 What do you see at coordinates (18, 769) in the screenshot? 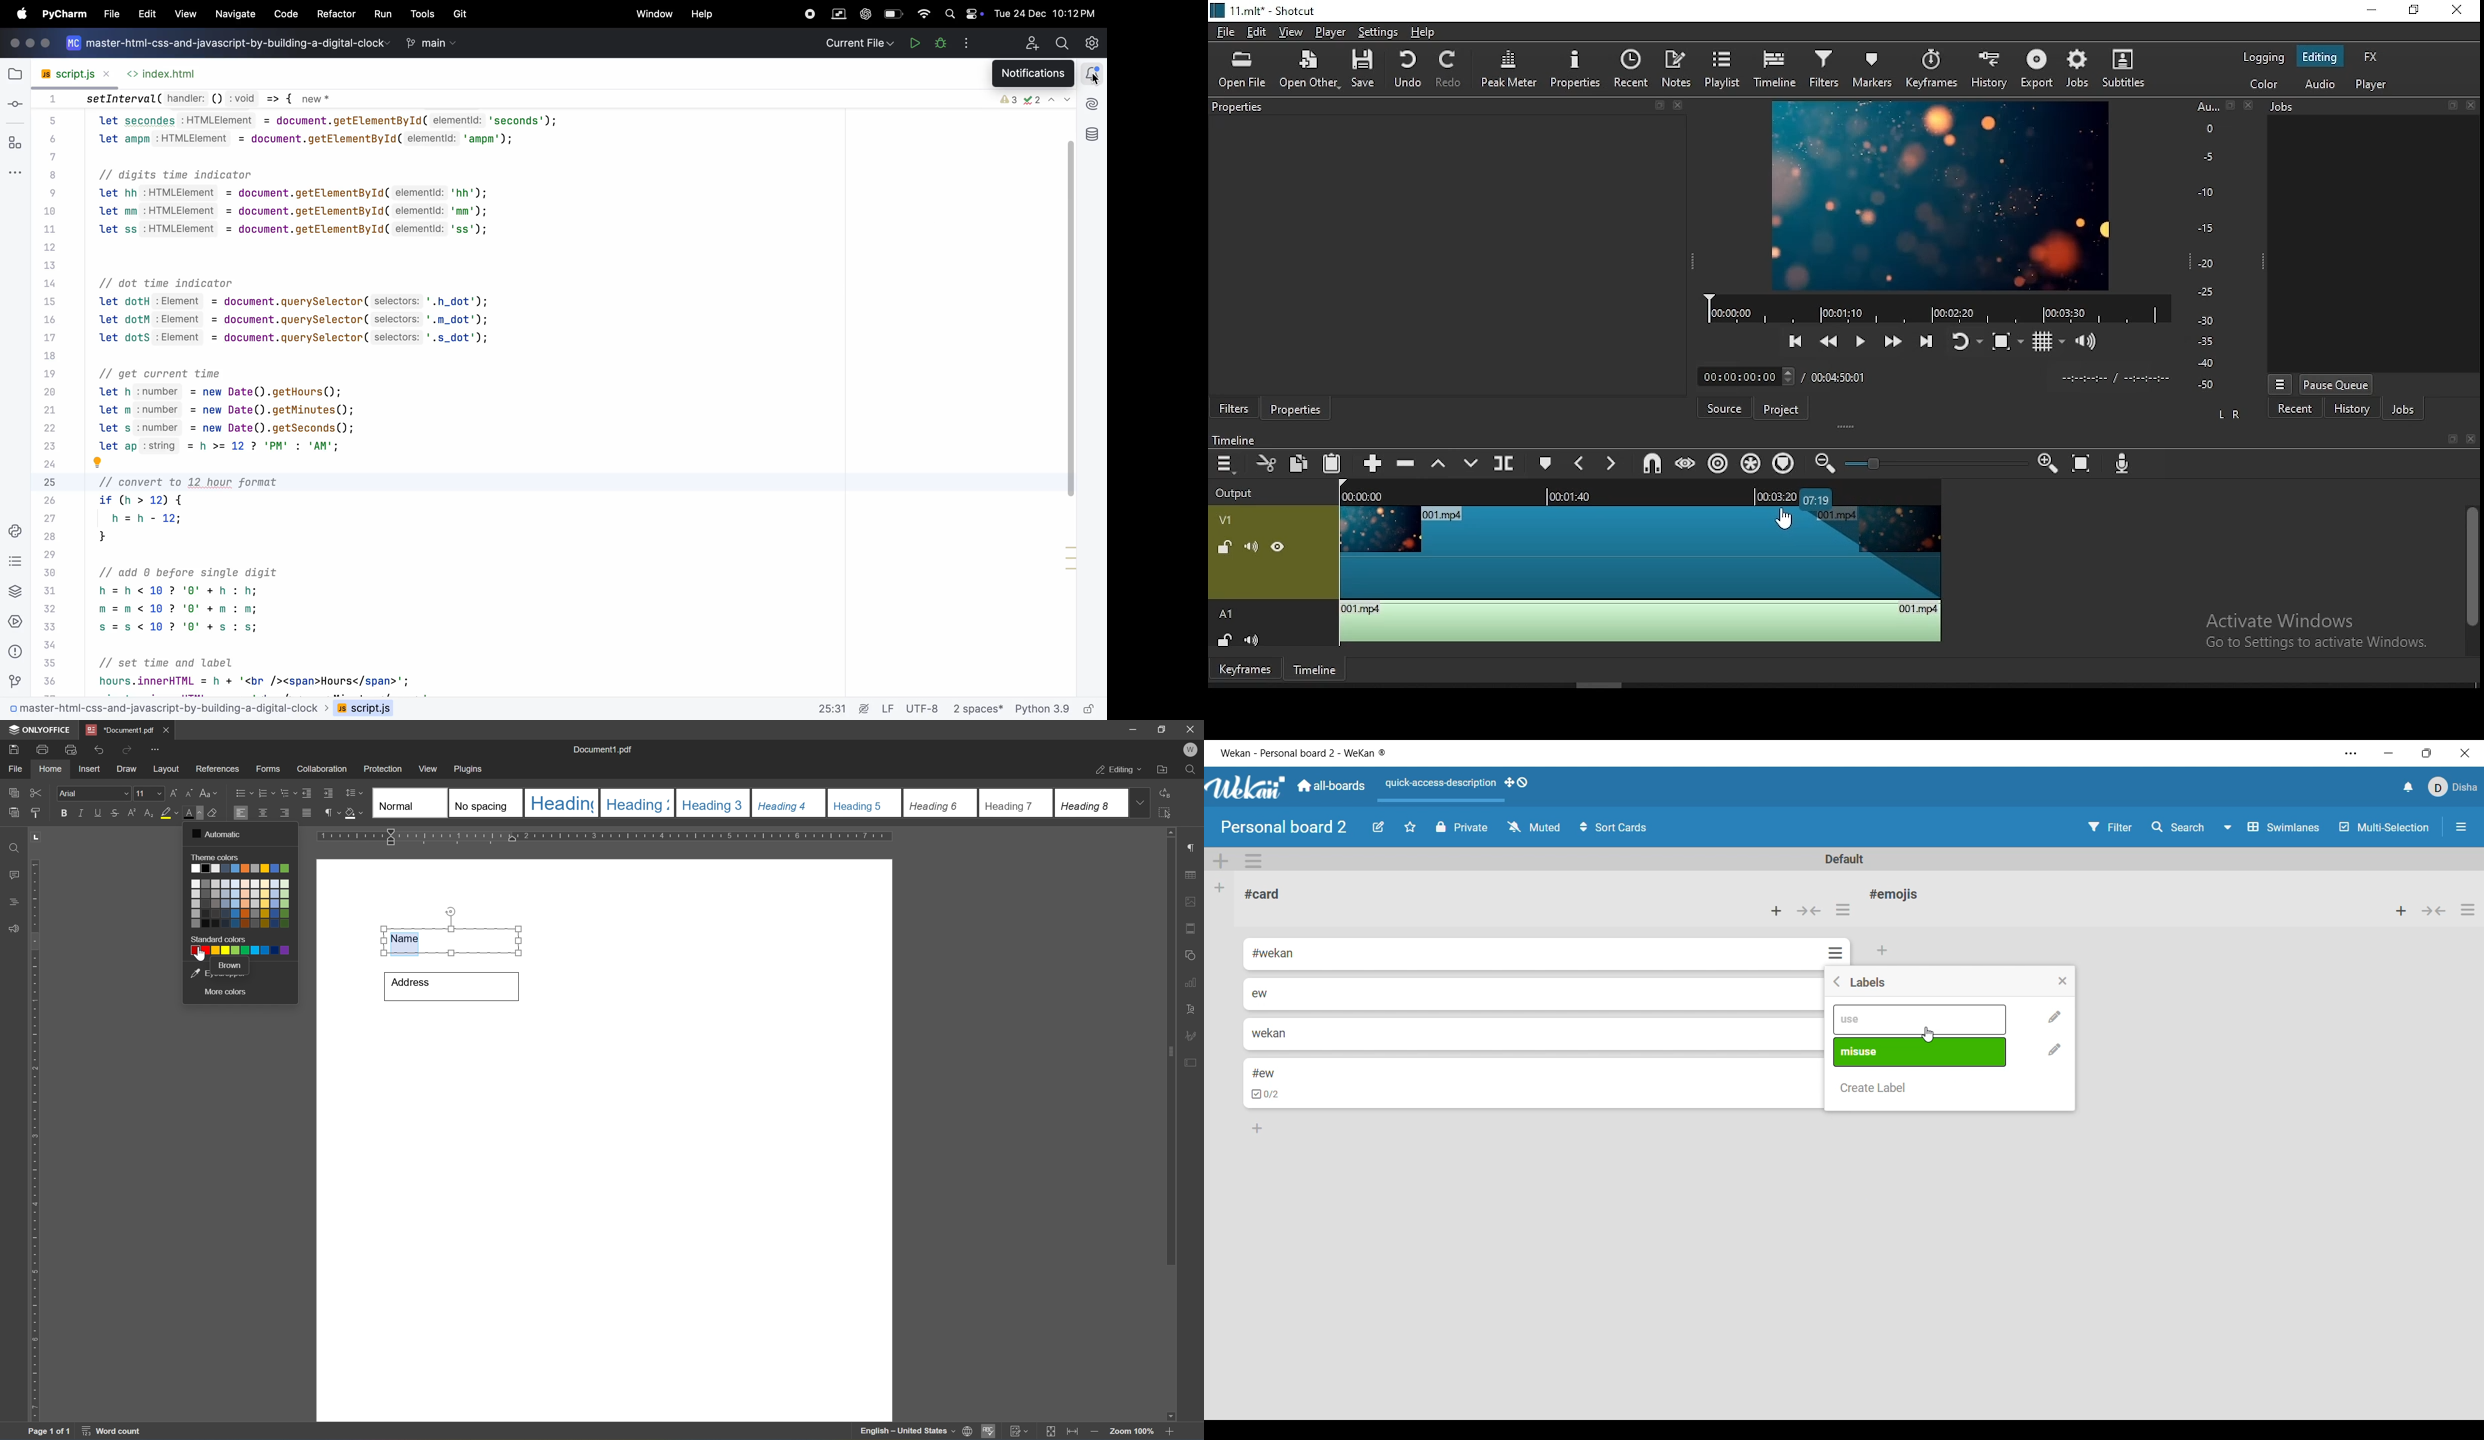
I see `file` at bounding box center [18, 769].